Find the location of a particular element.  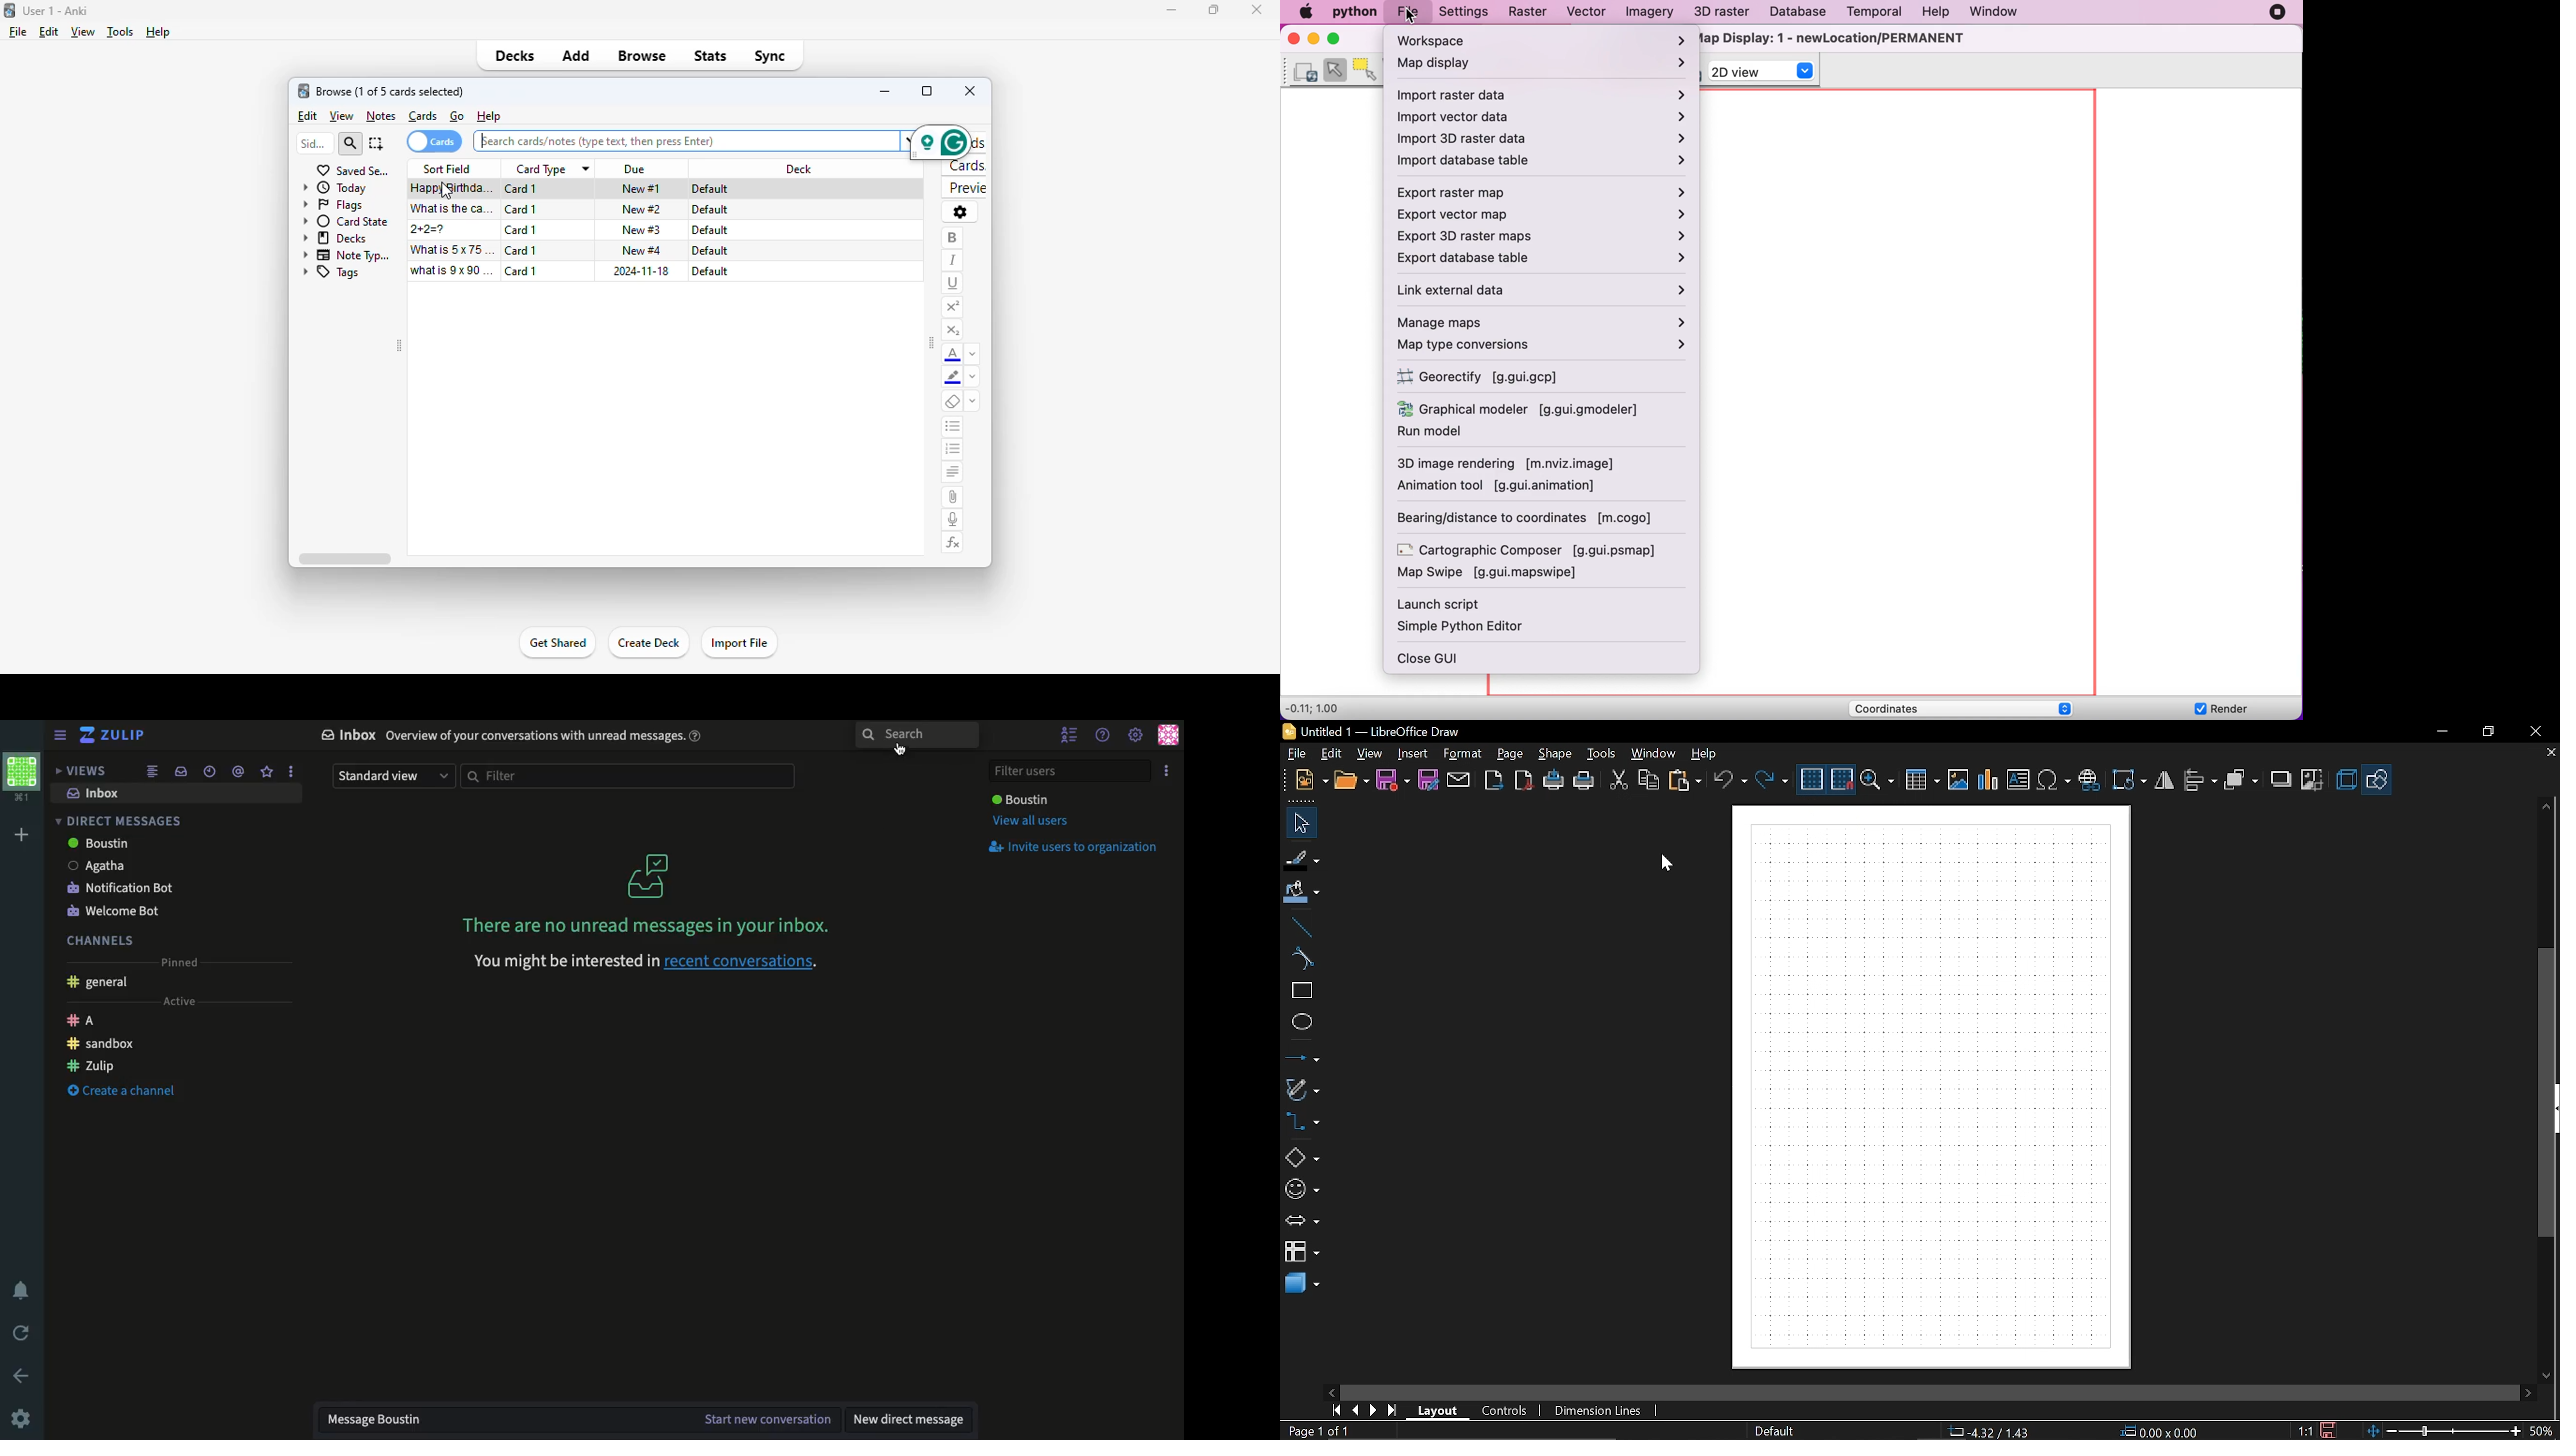

get shared is located at coordinates (558, 643).